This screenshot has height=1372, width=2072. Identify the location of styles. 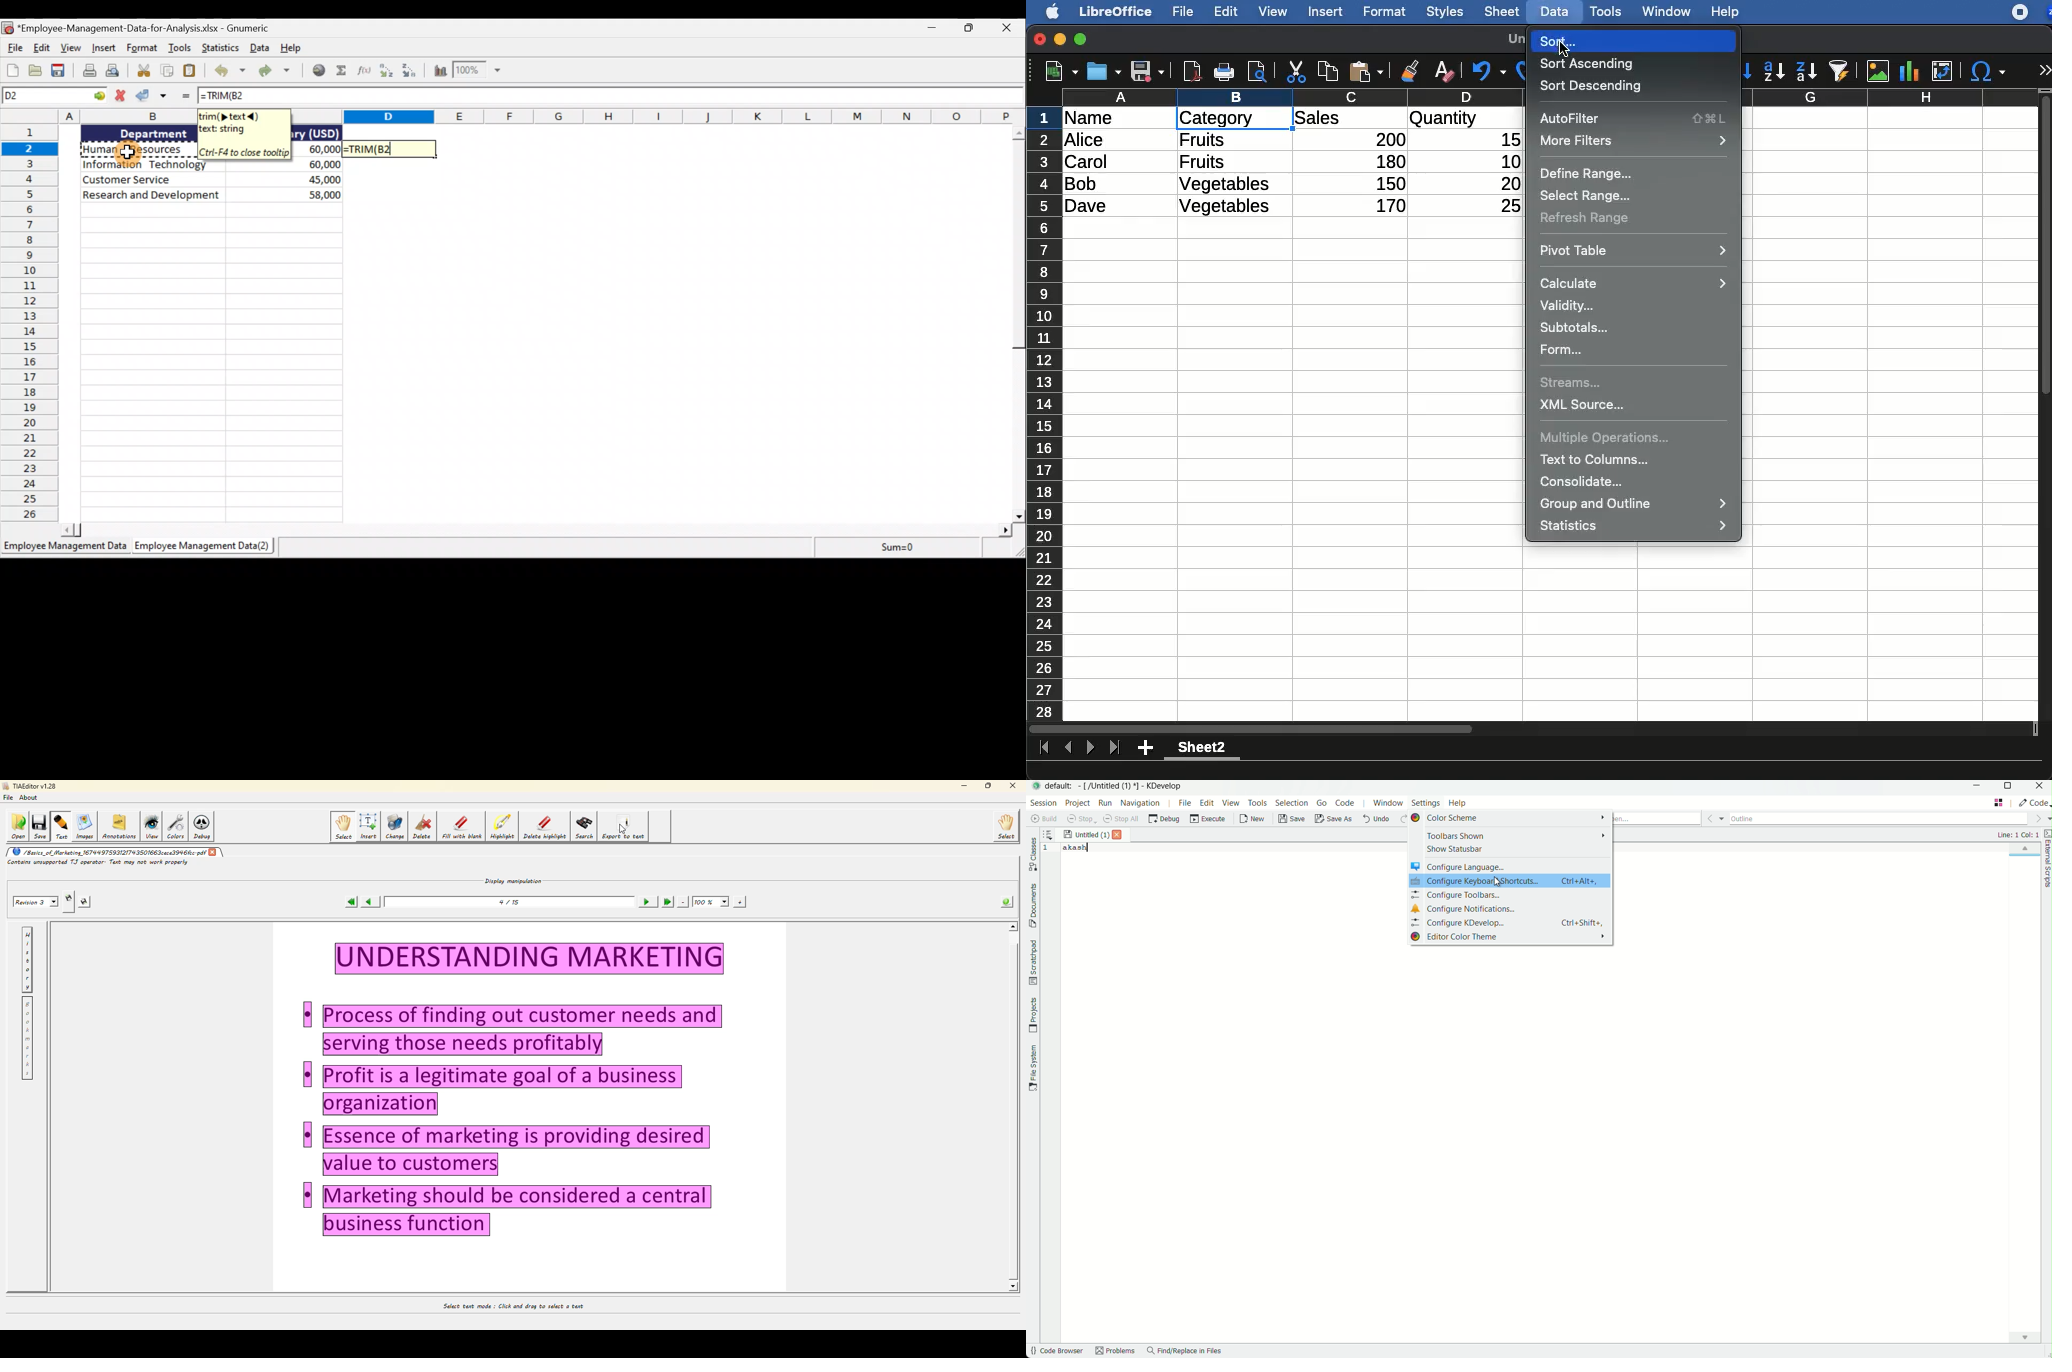
(1443, 14).